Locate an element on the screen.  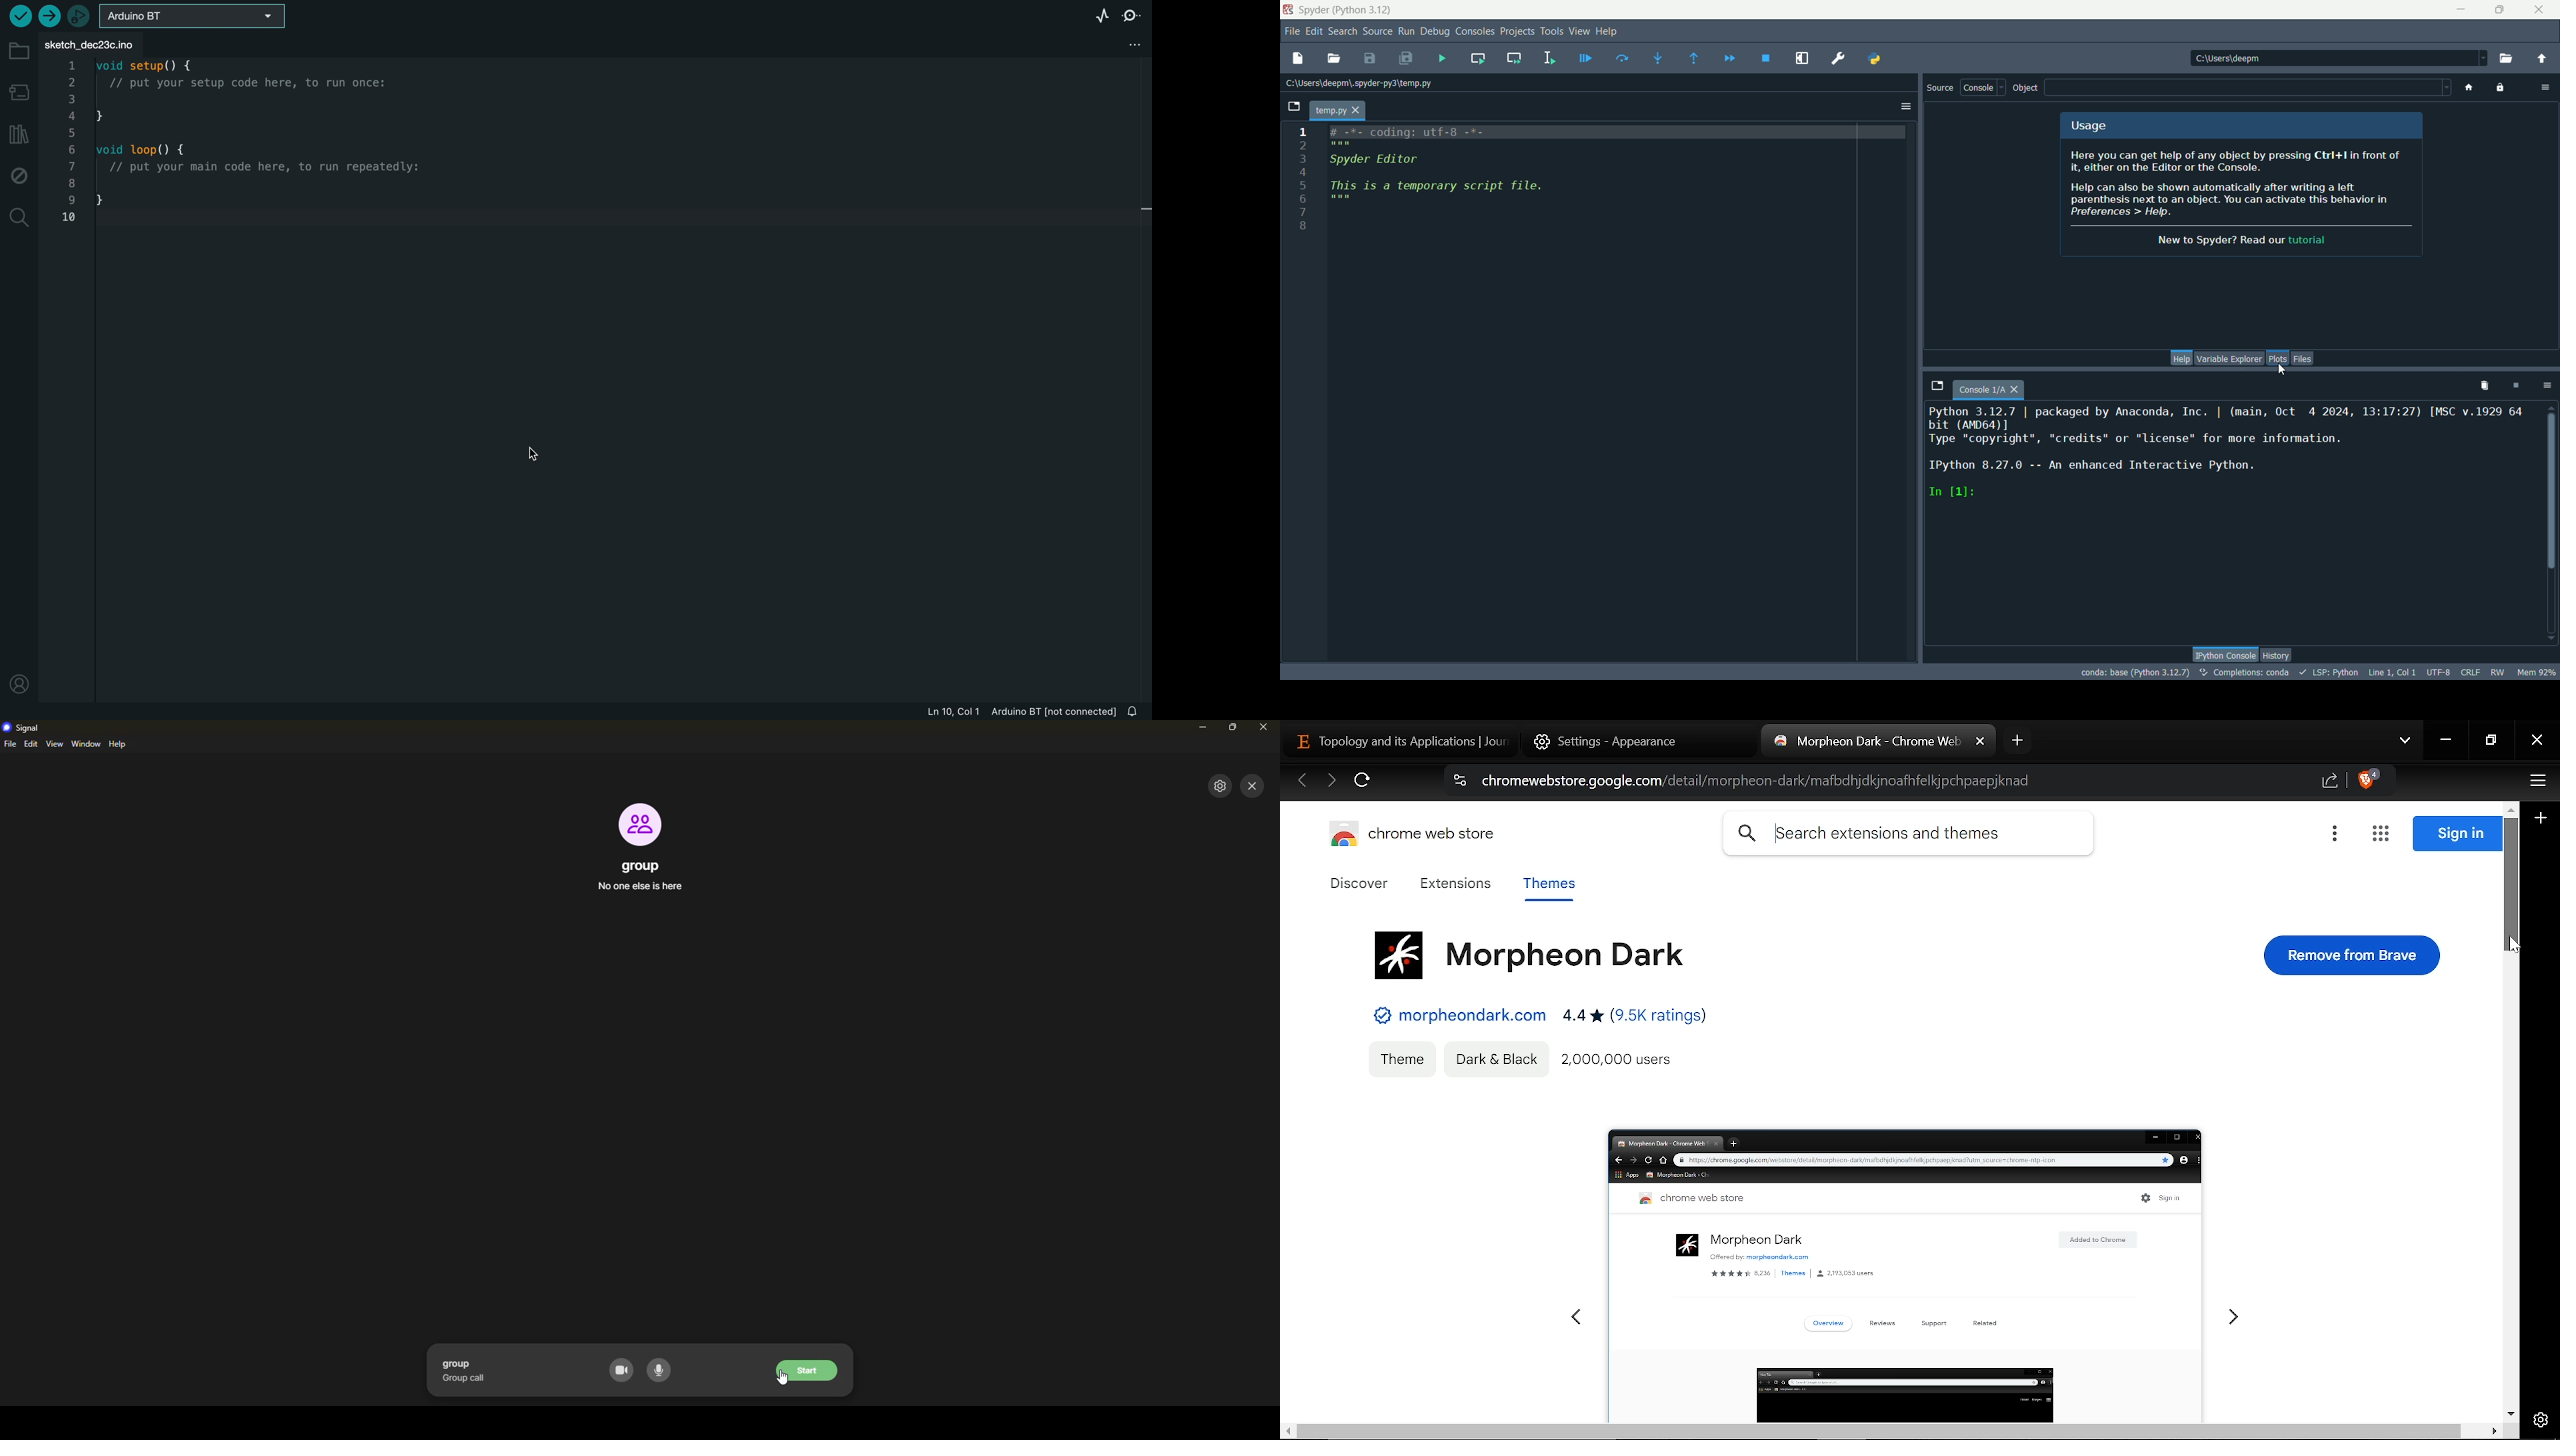
conda:base is located at coordinates (2130, 671).